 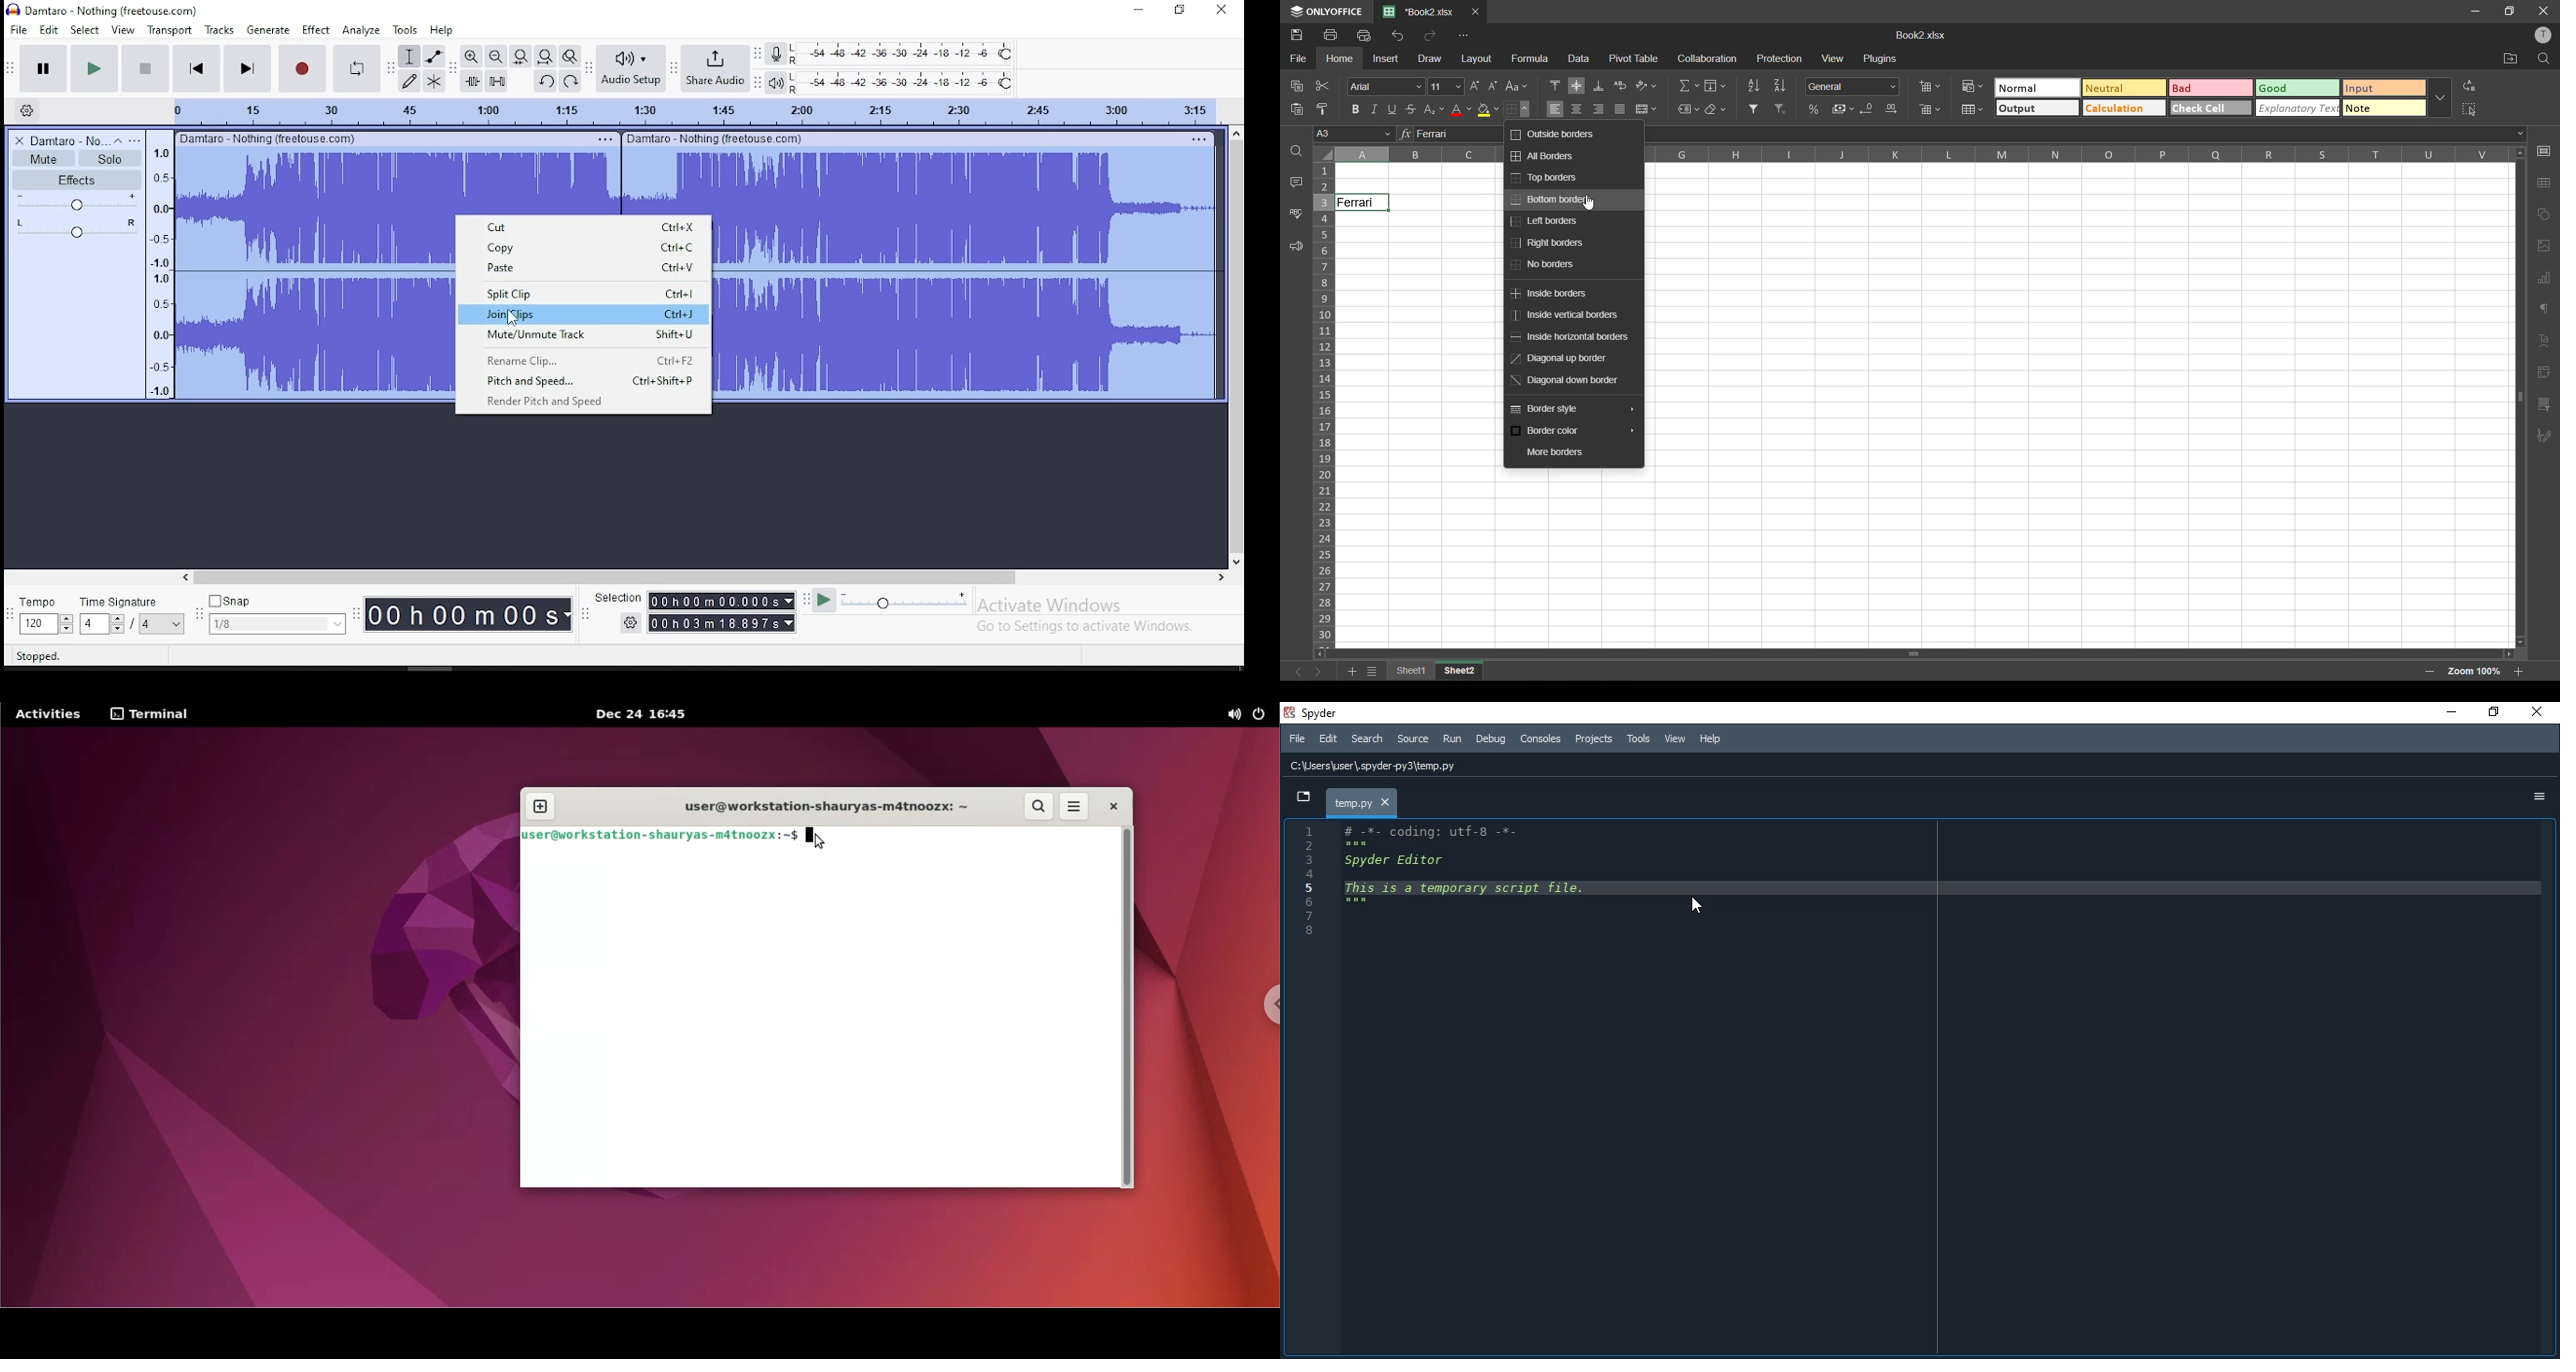 What do you see at coordinates (722, 623) in the screenshot?
I see `time menu` at bounding box center [722, 623].